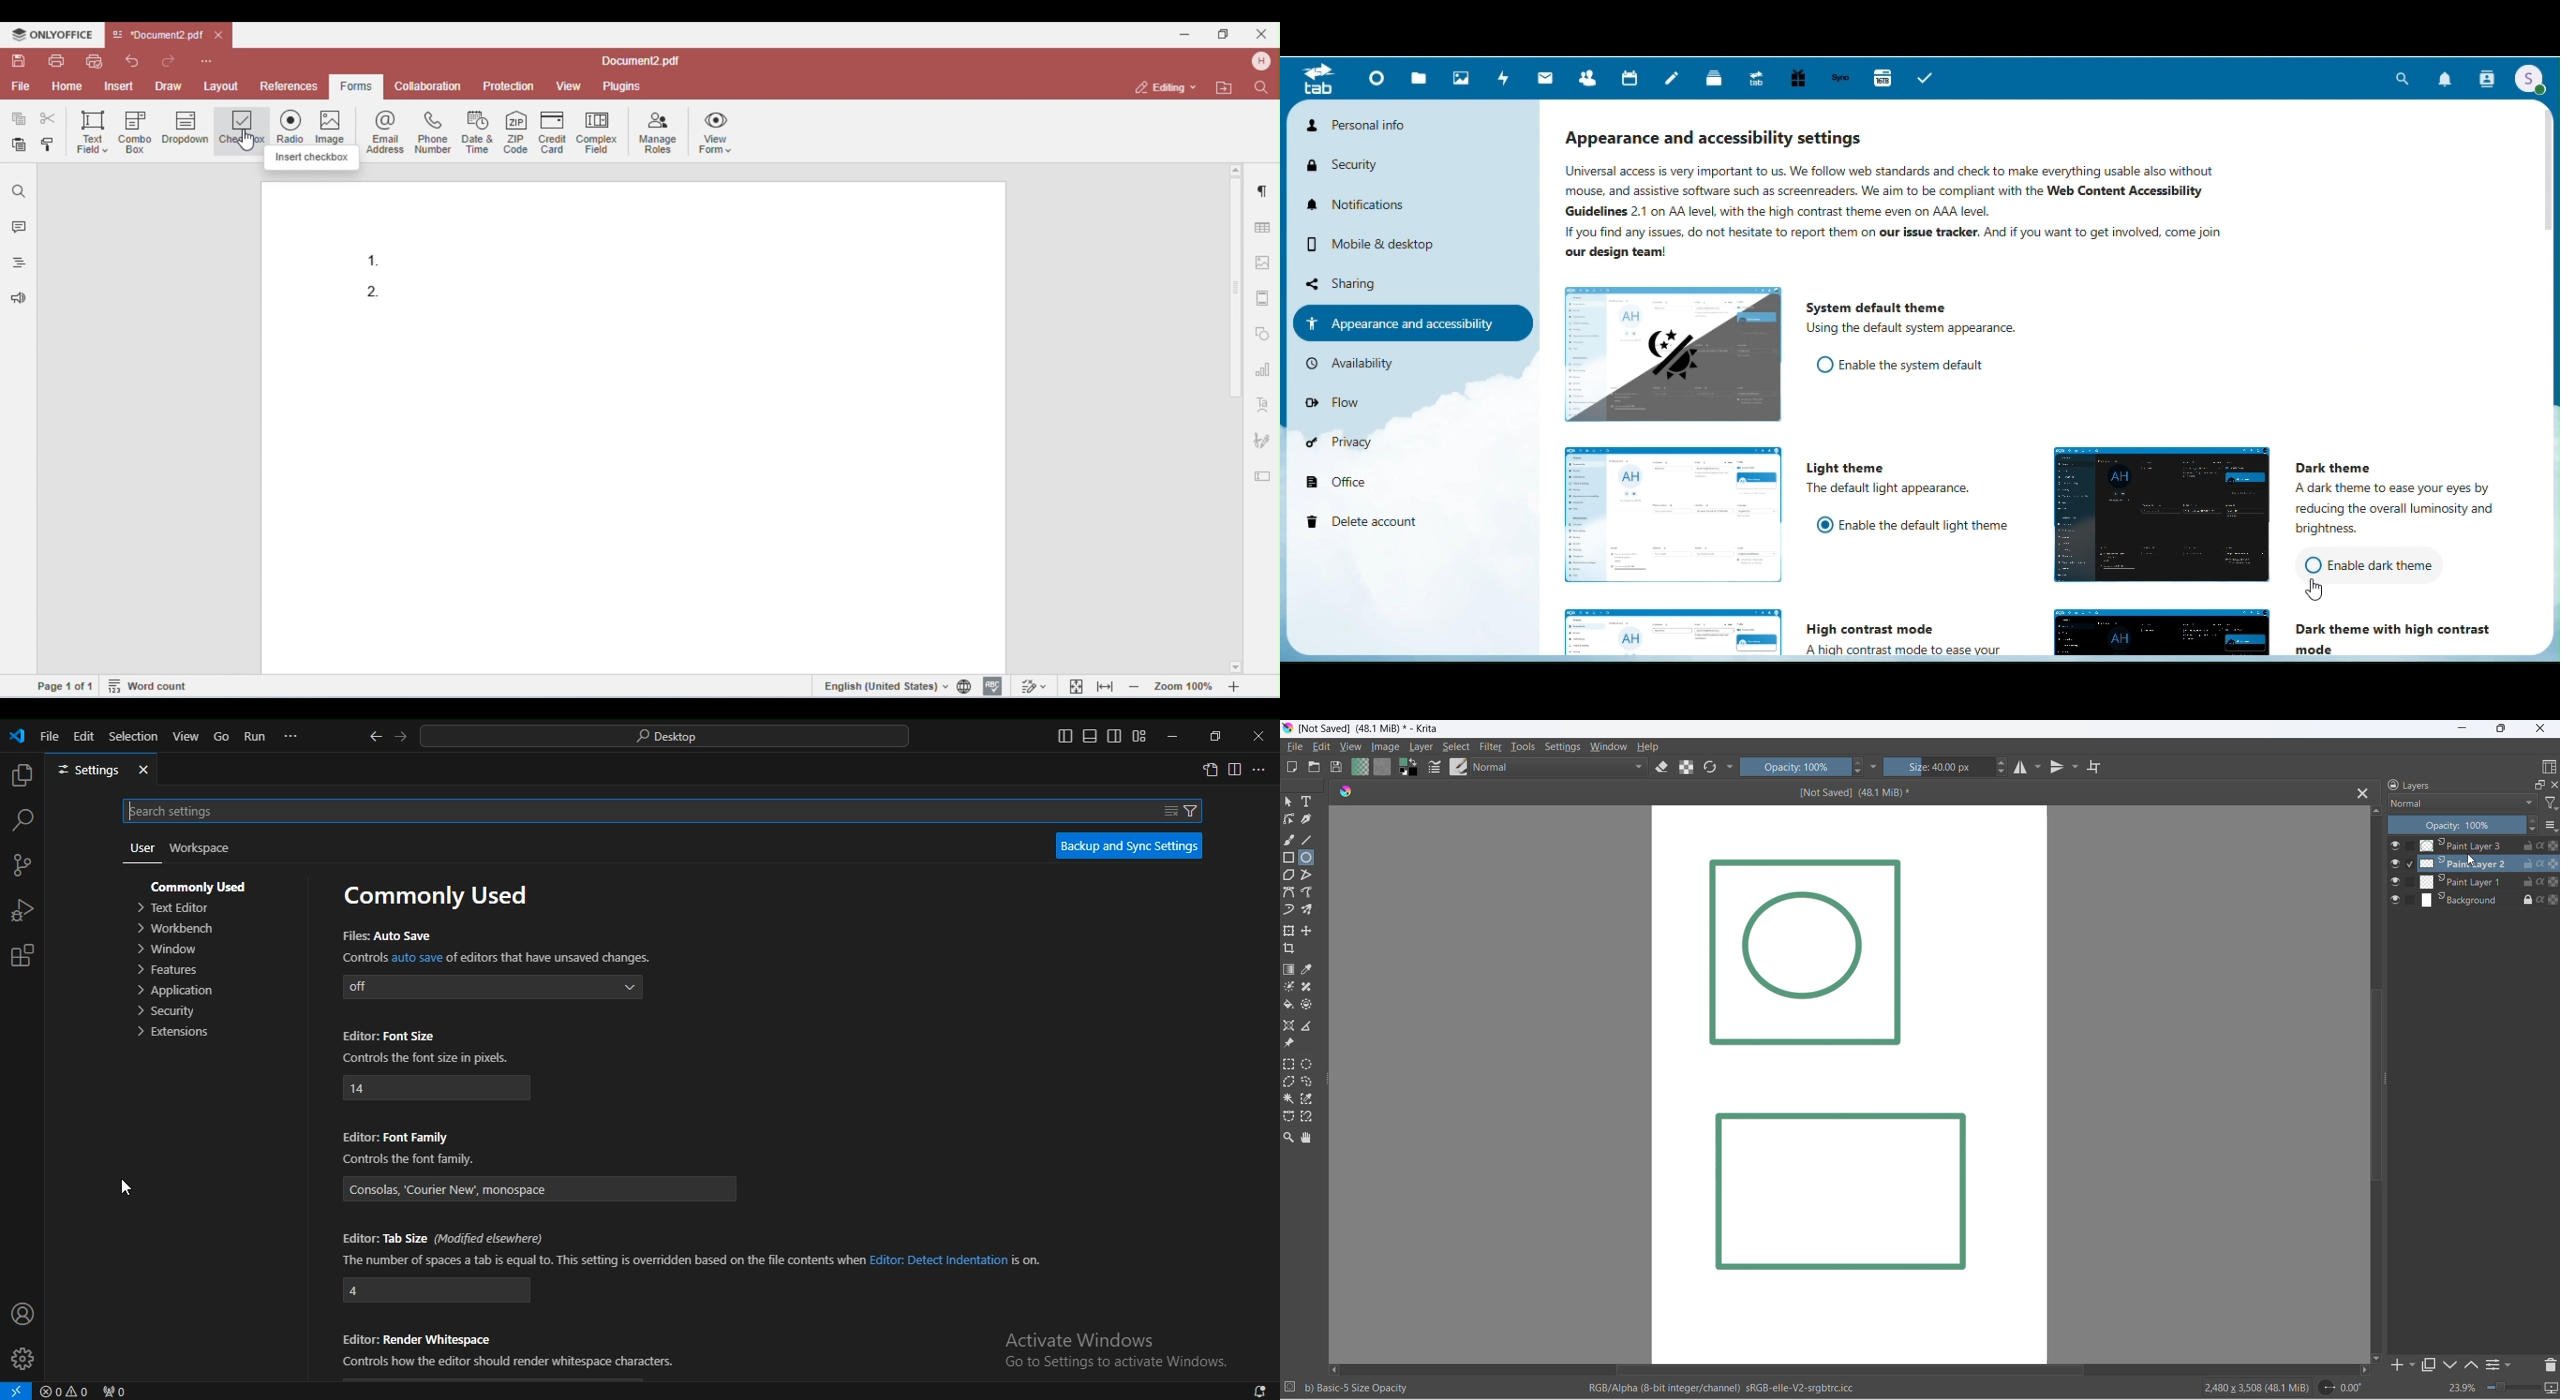 The width and height of the screenshot is (2576, 1400). Describe the element at coordinates (1341, 794) in the screenshot. I see `icon` at that location.